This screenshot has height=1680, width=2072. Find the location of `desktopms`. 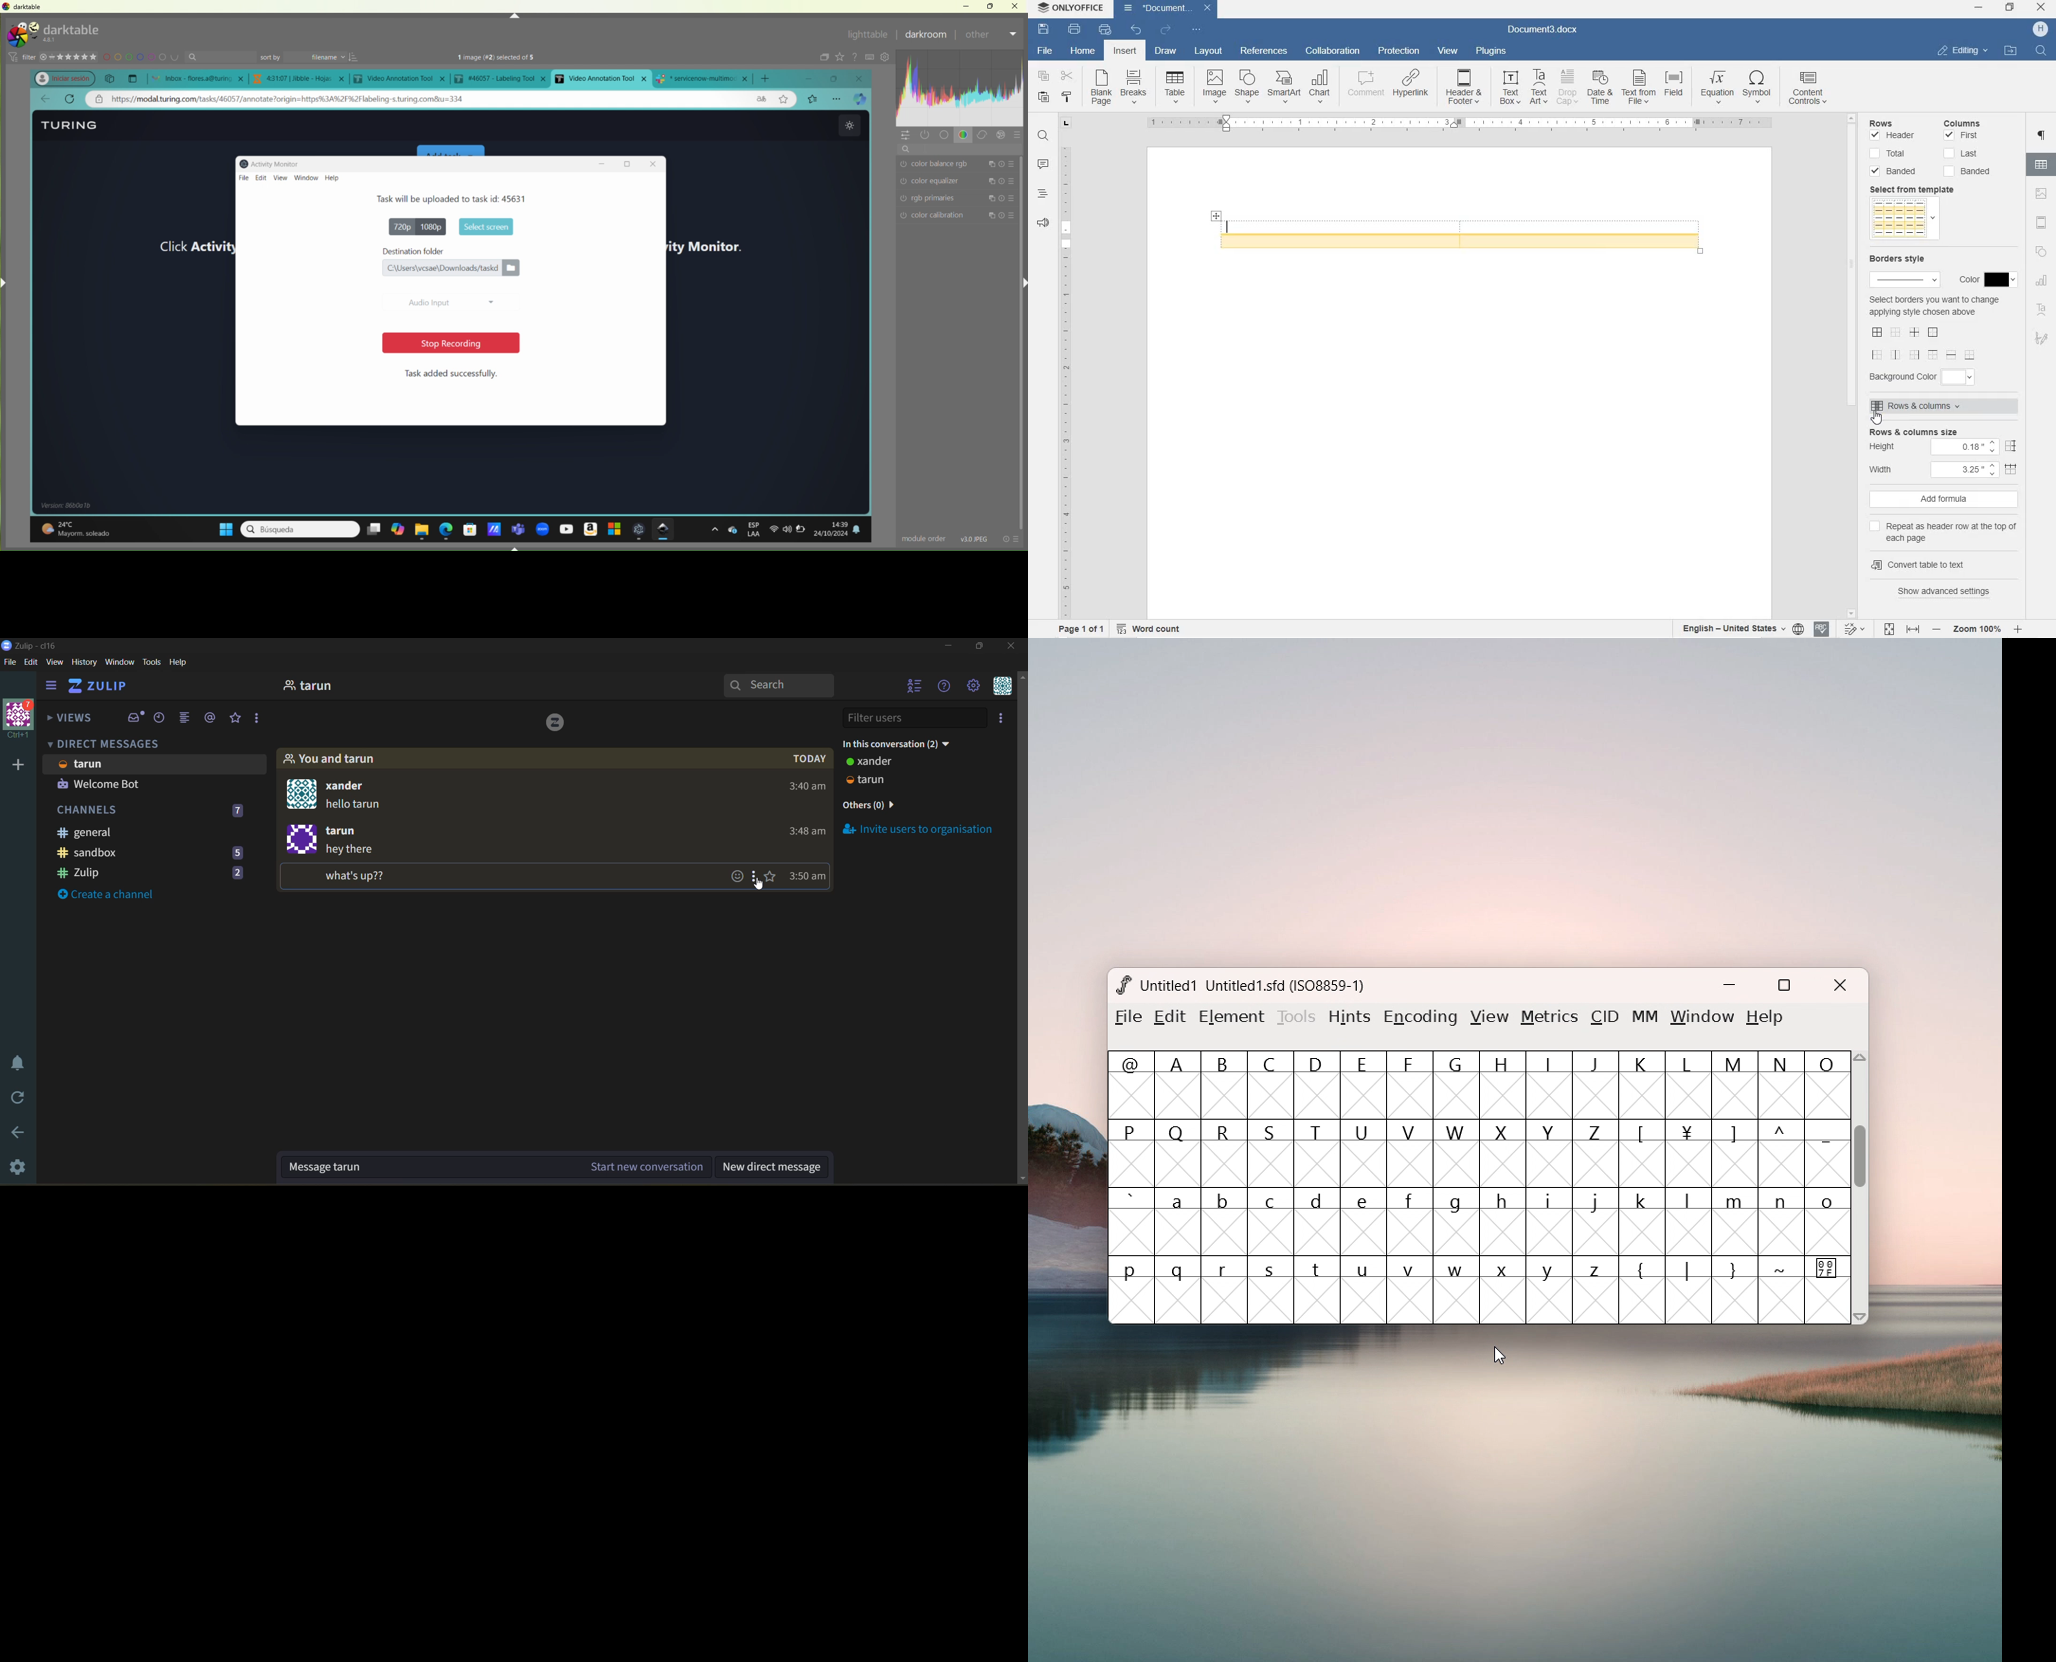

desktopms is located at coordinates (373, 530).